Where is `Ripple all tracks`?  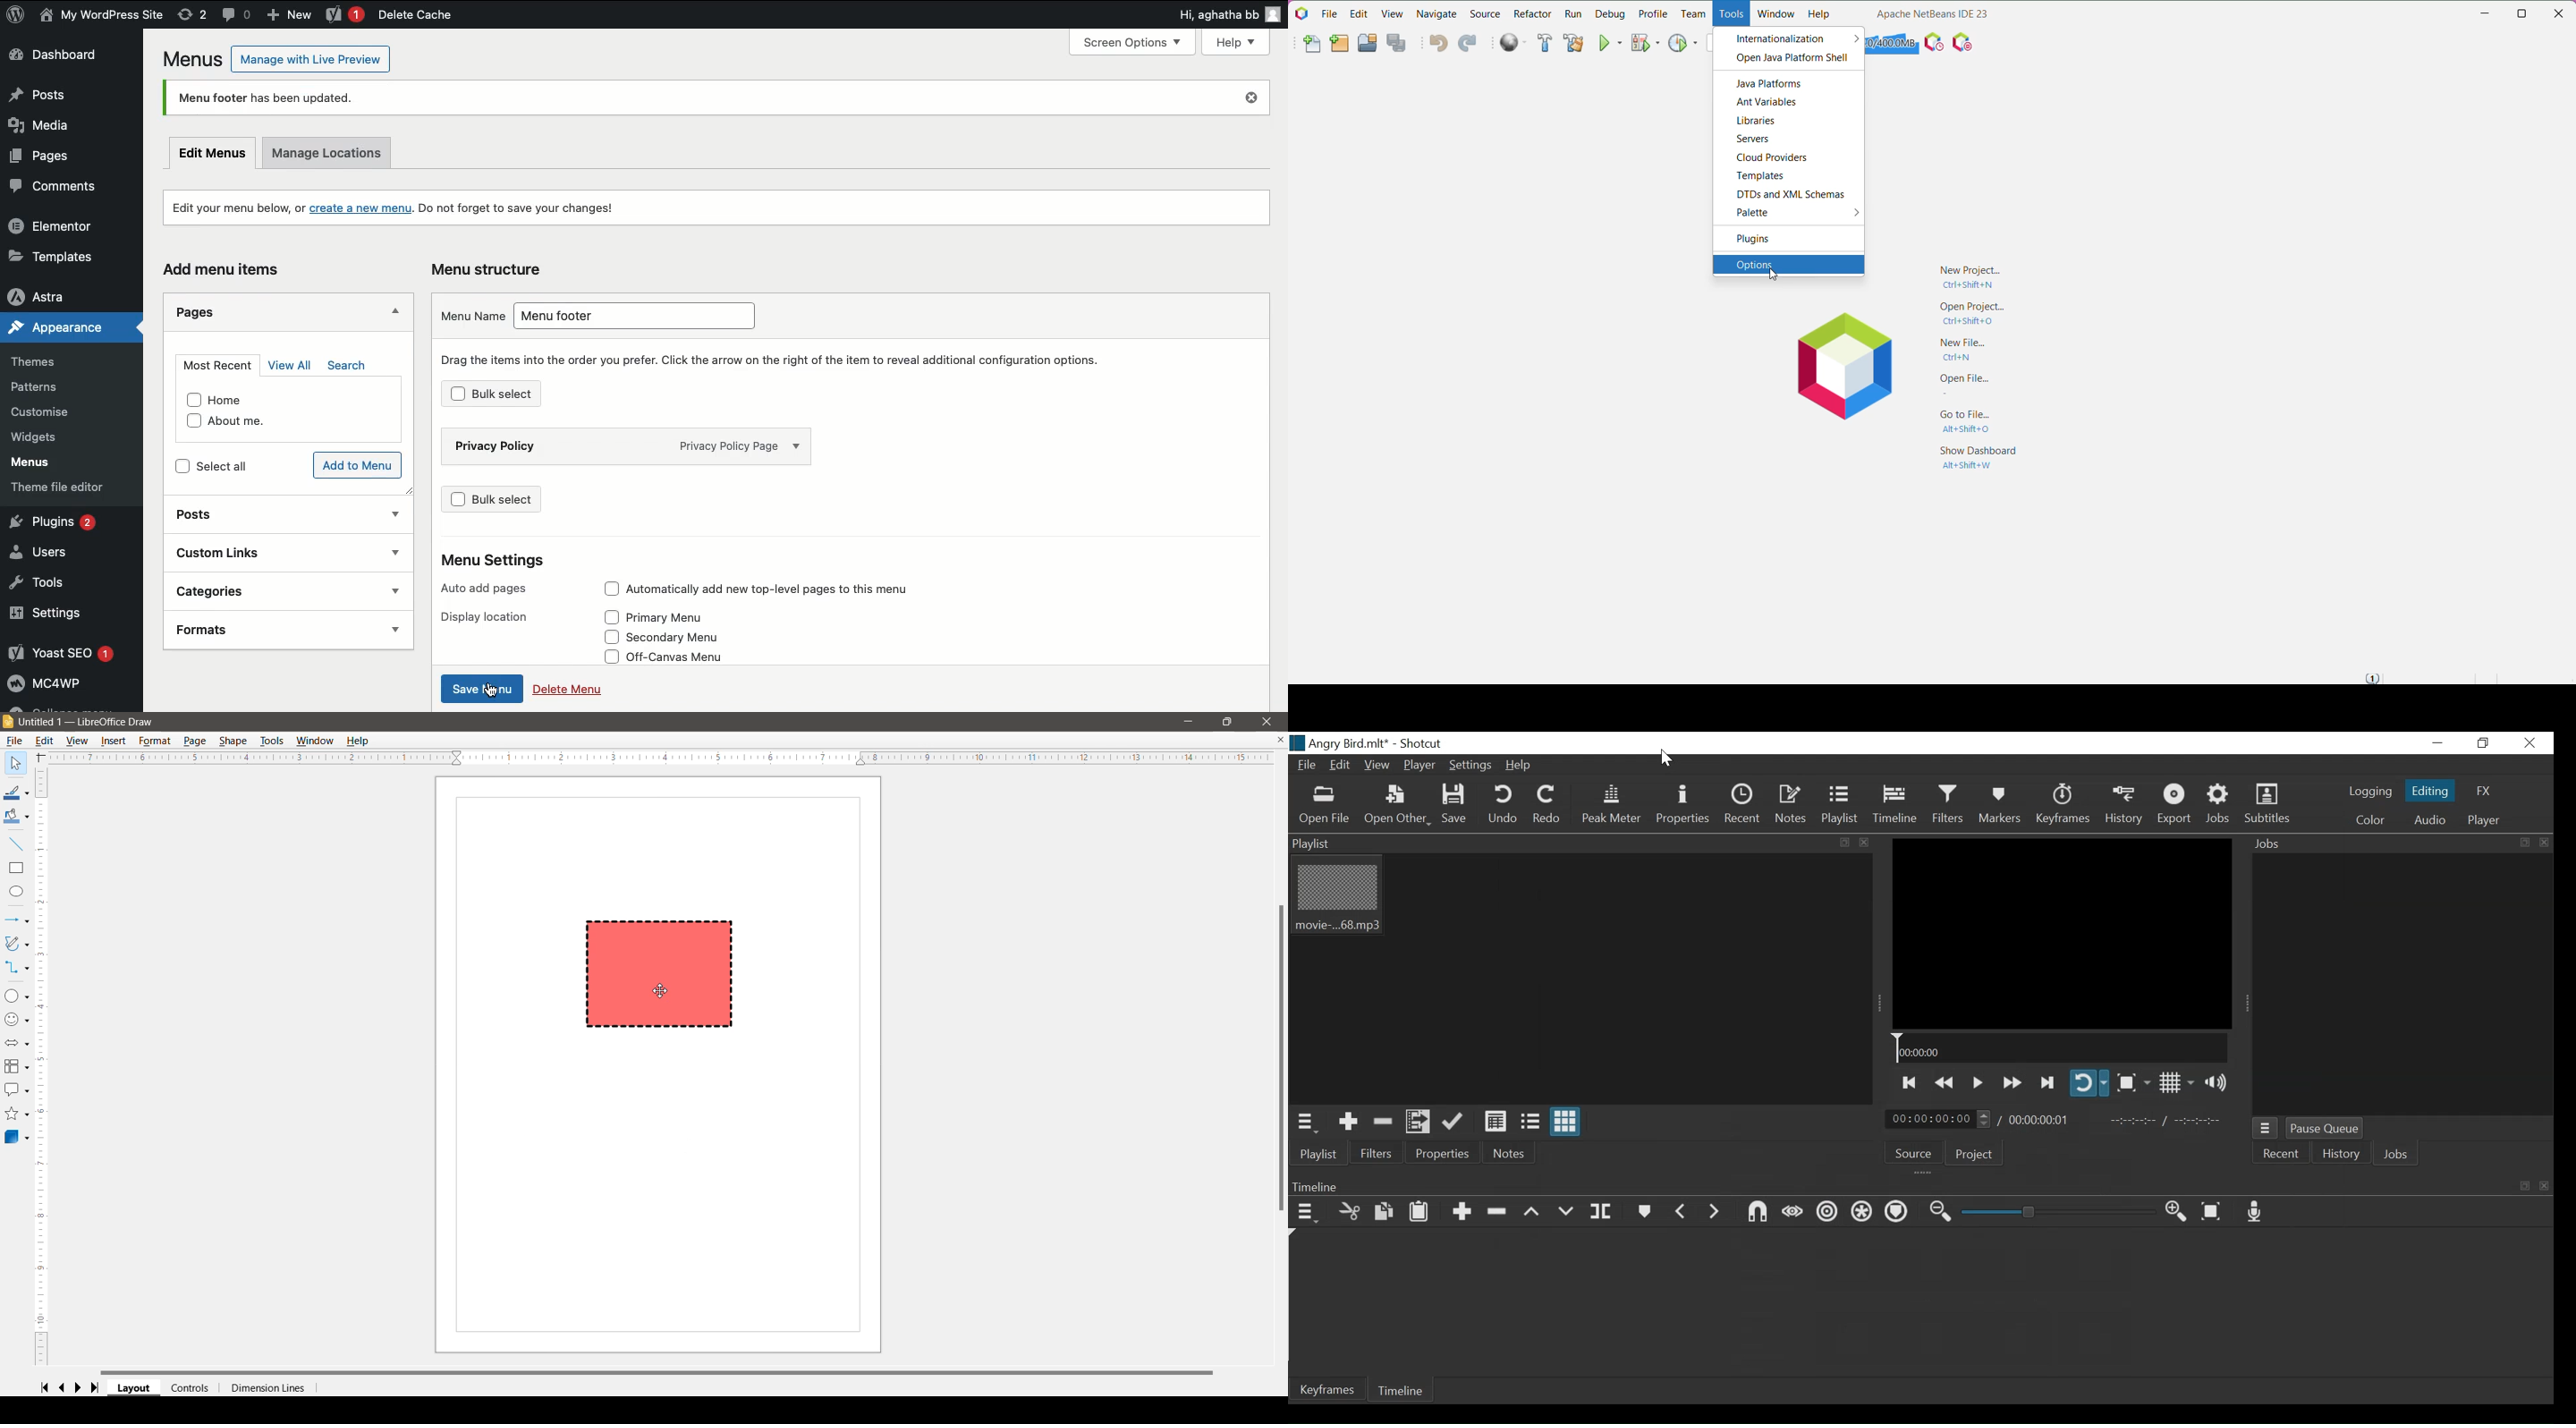
Ripple all tracks is located at coordinates (1862, 1212).